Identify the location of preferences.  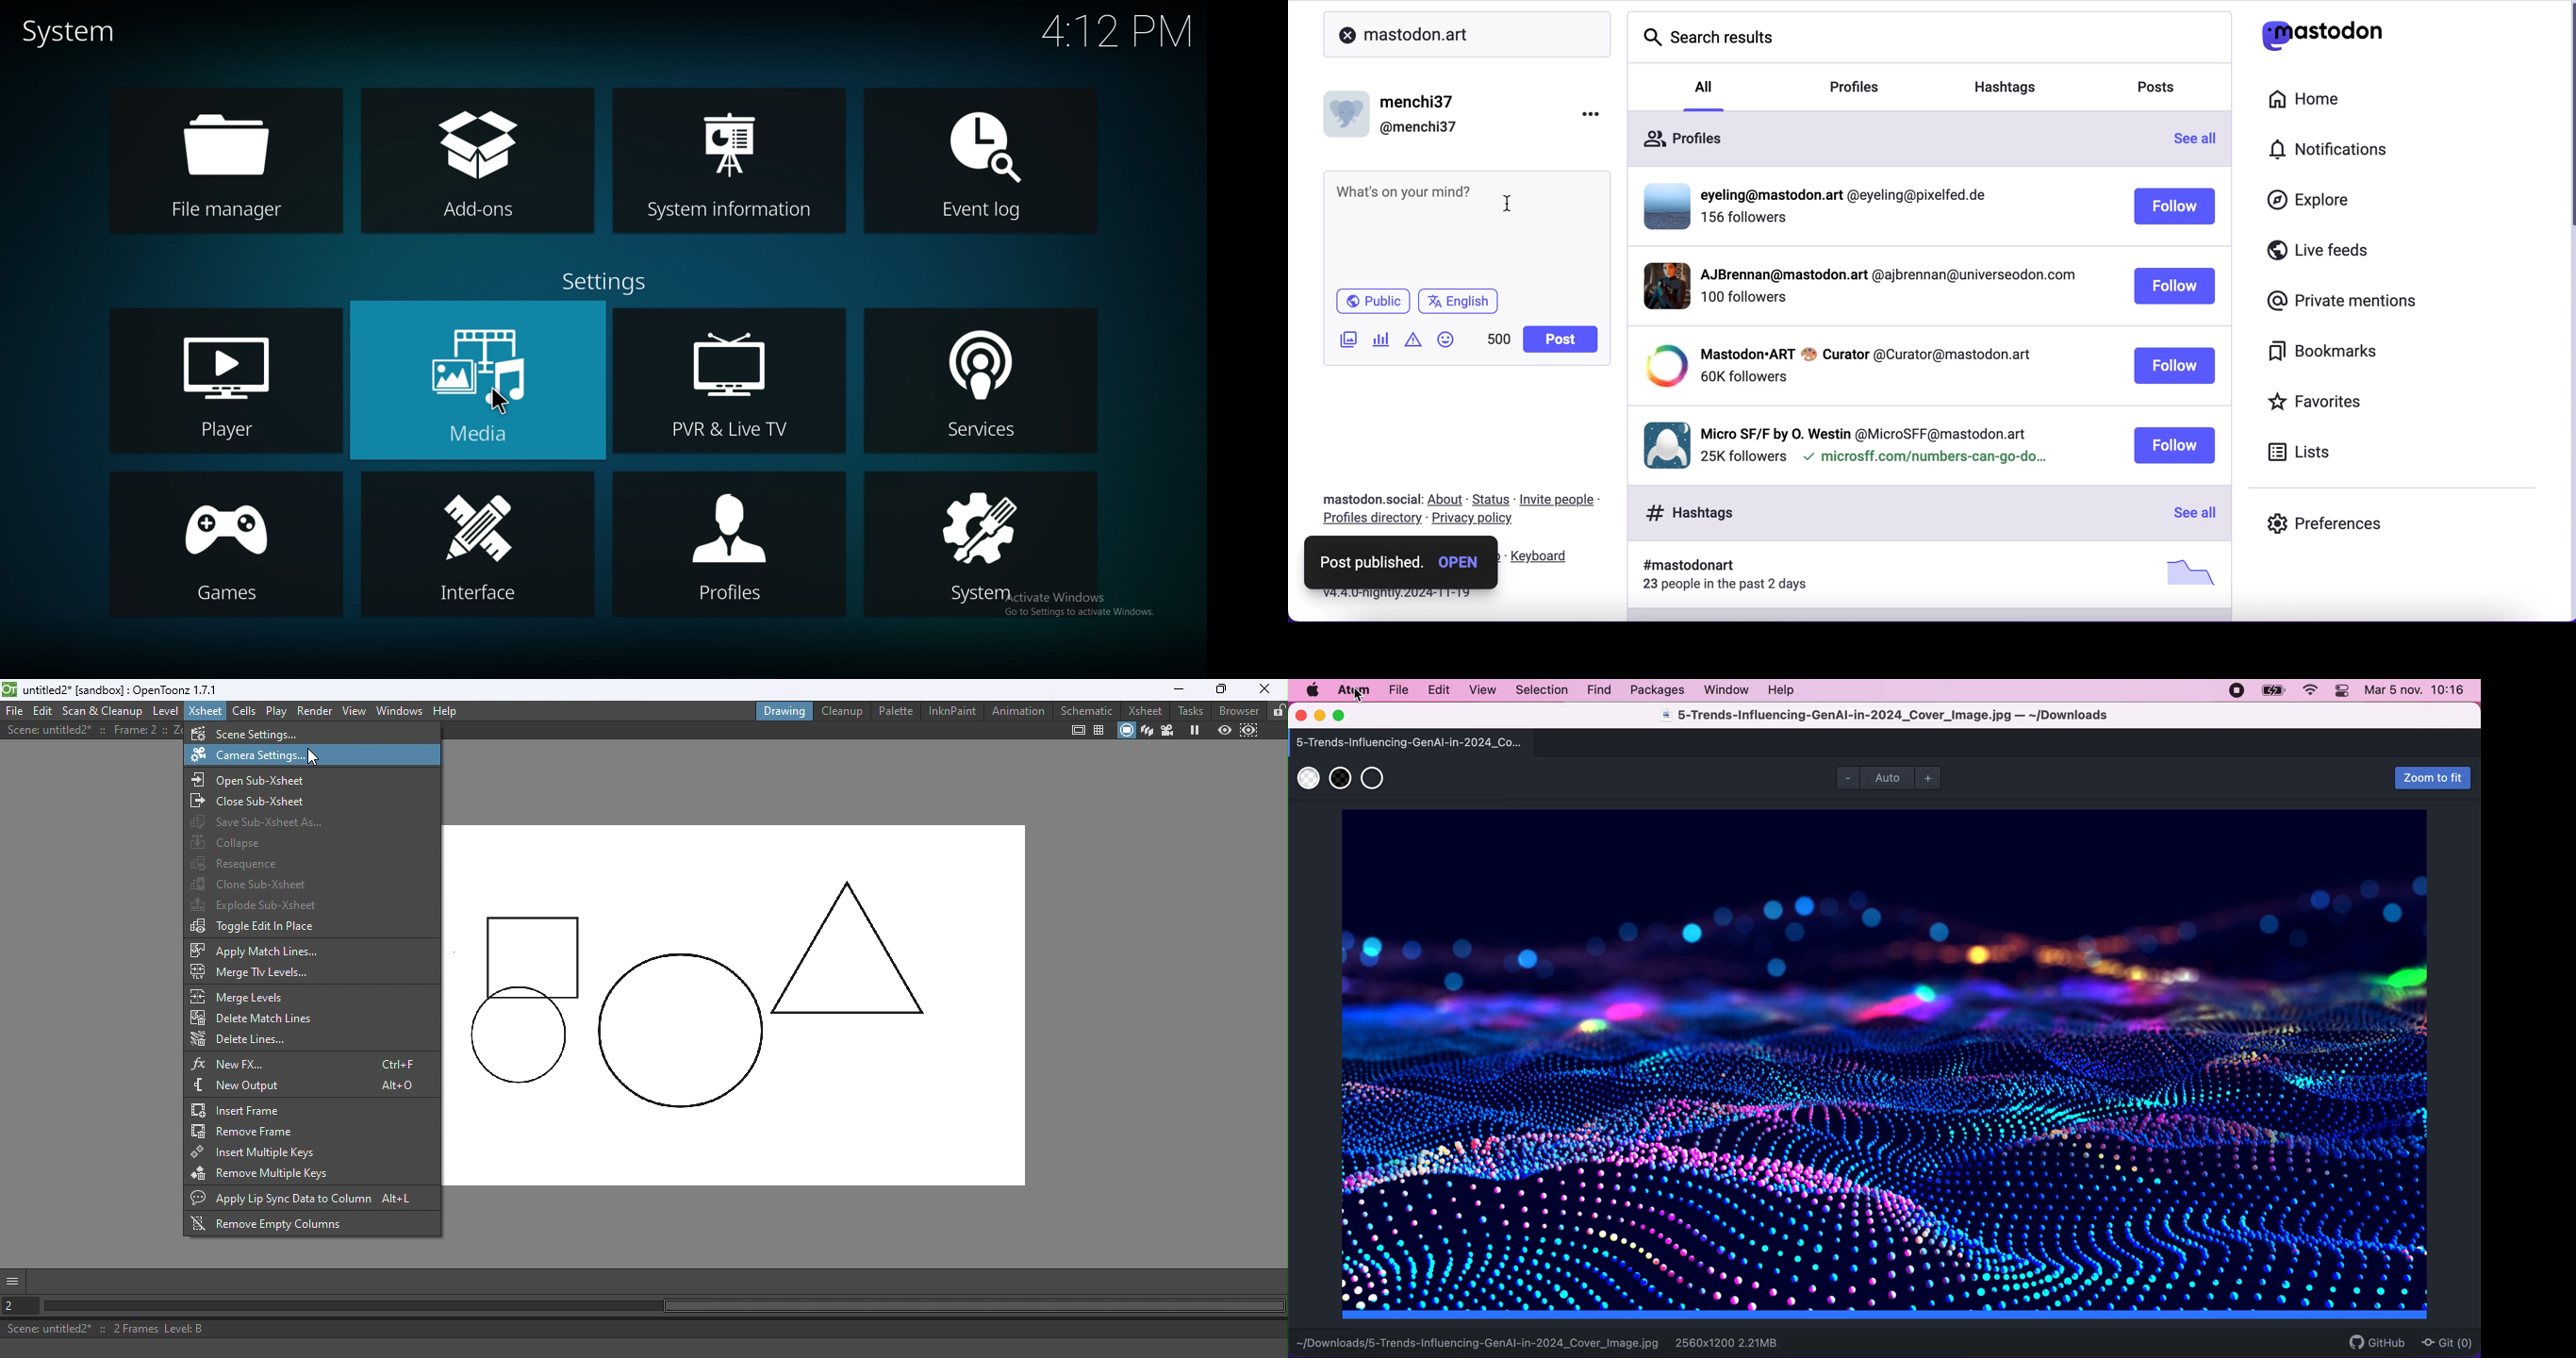
(2333, 520).